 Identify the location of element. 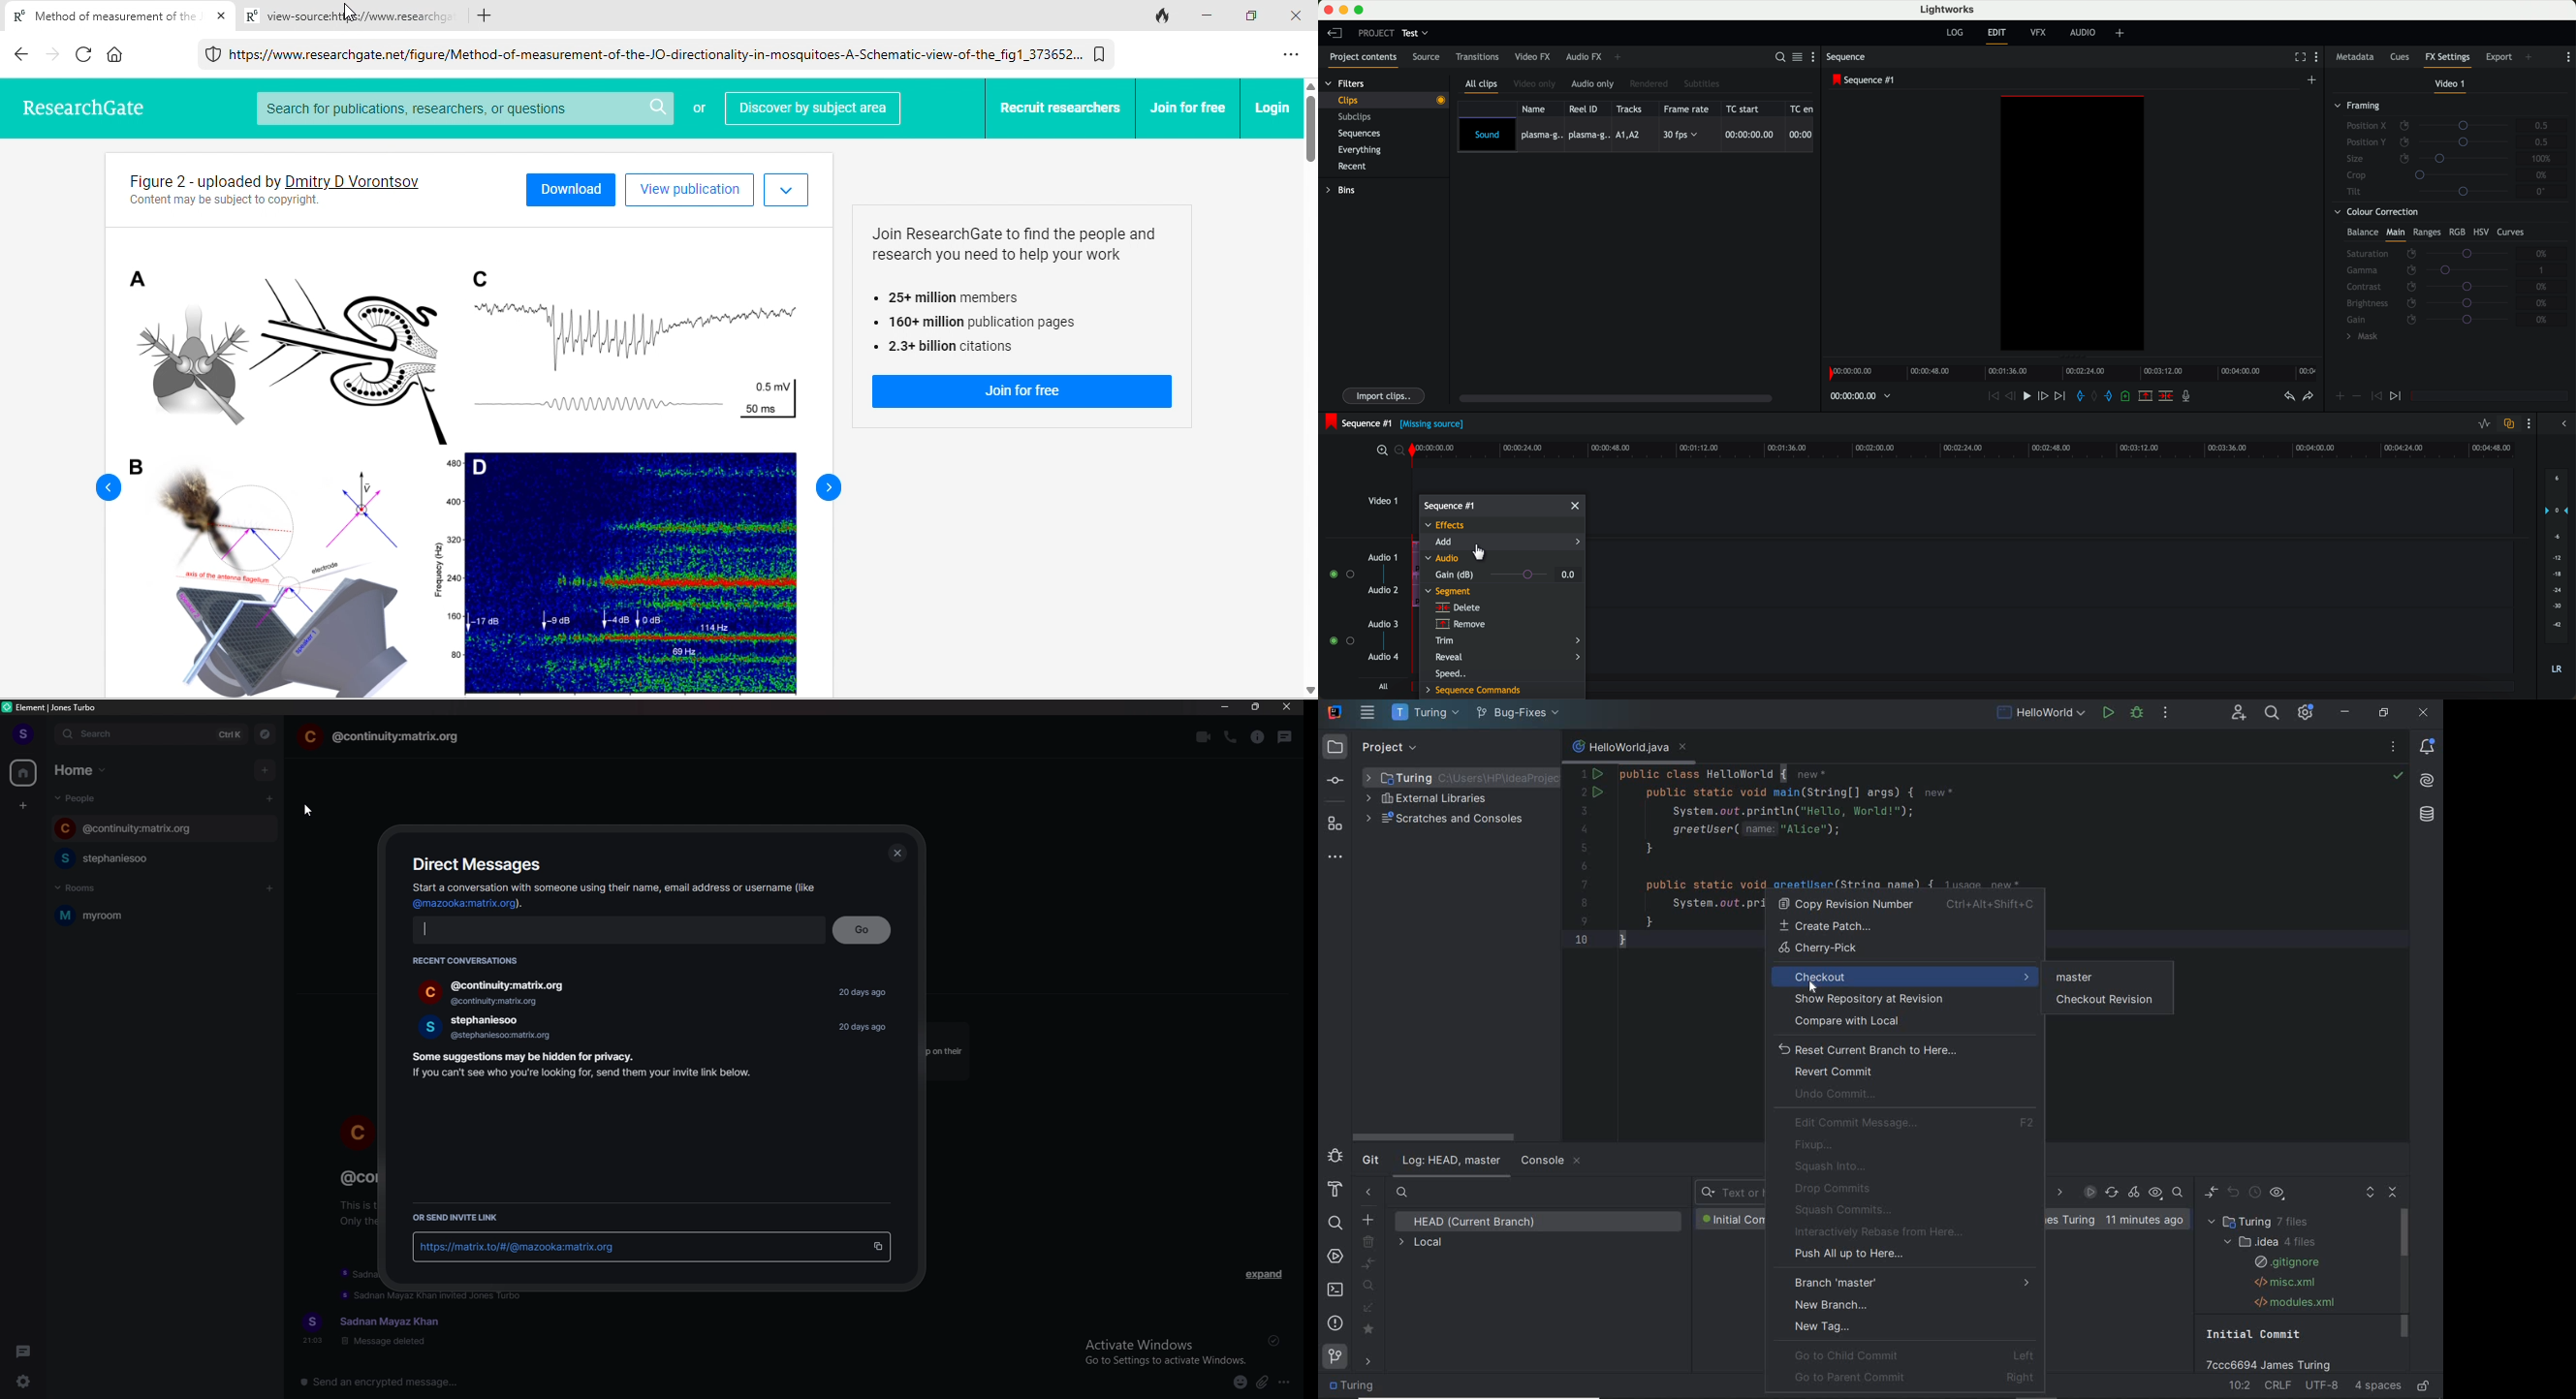
(56, 707).